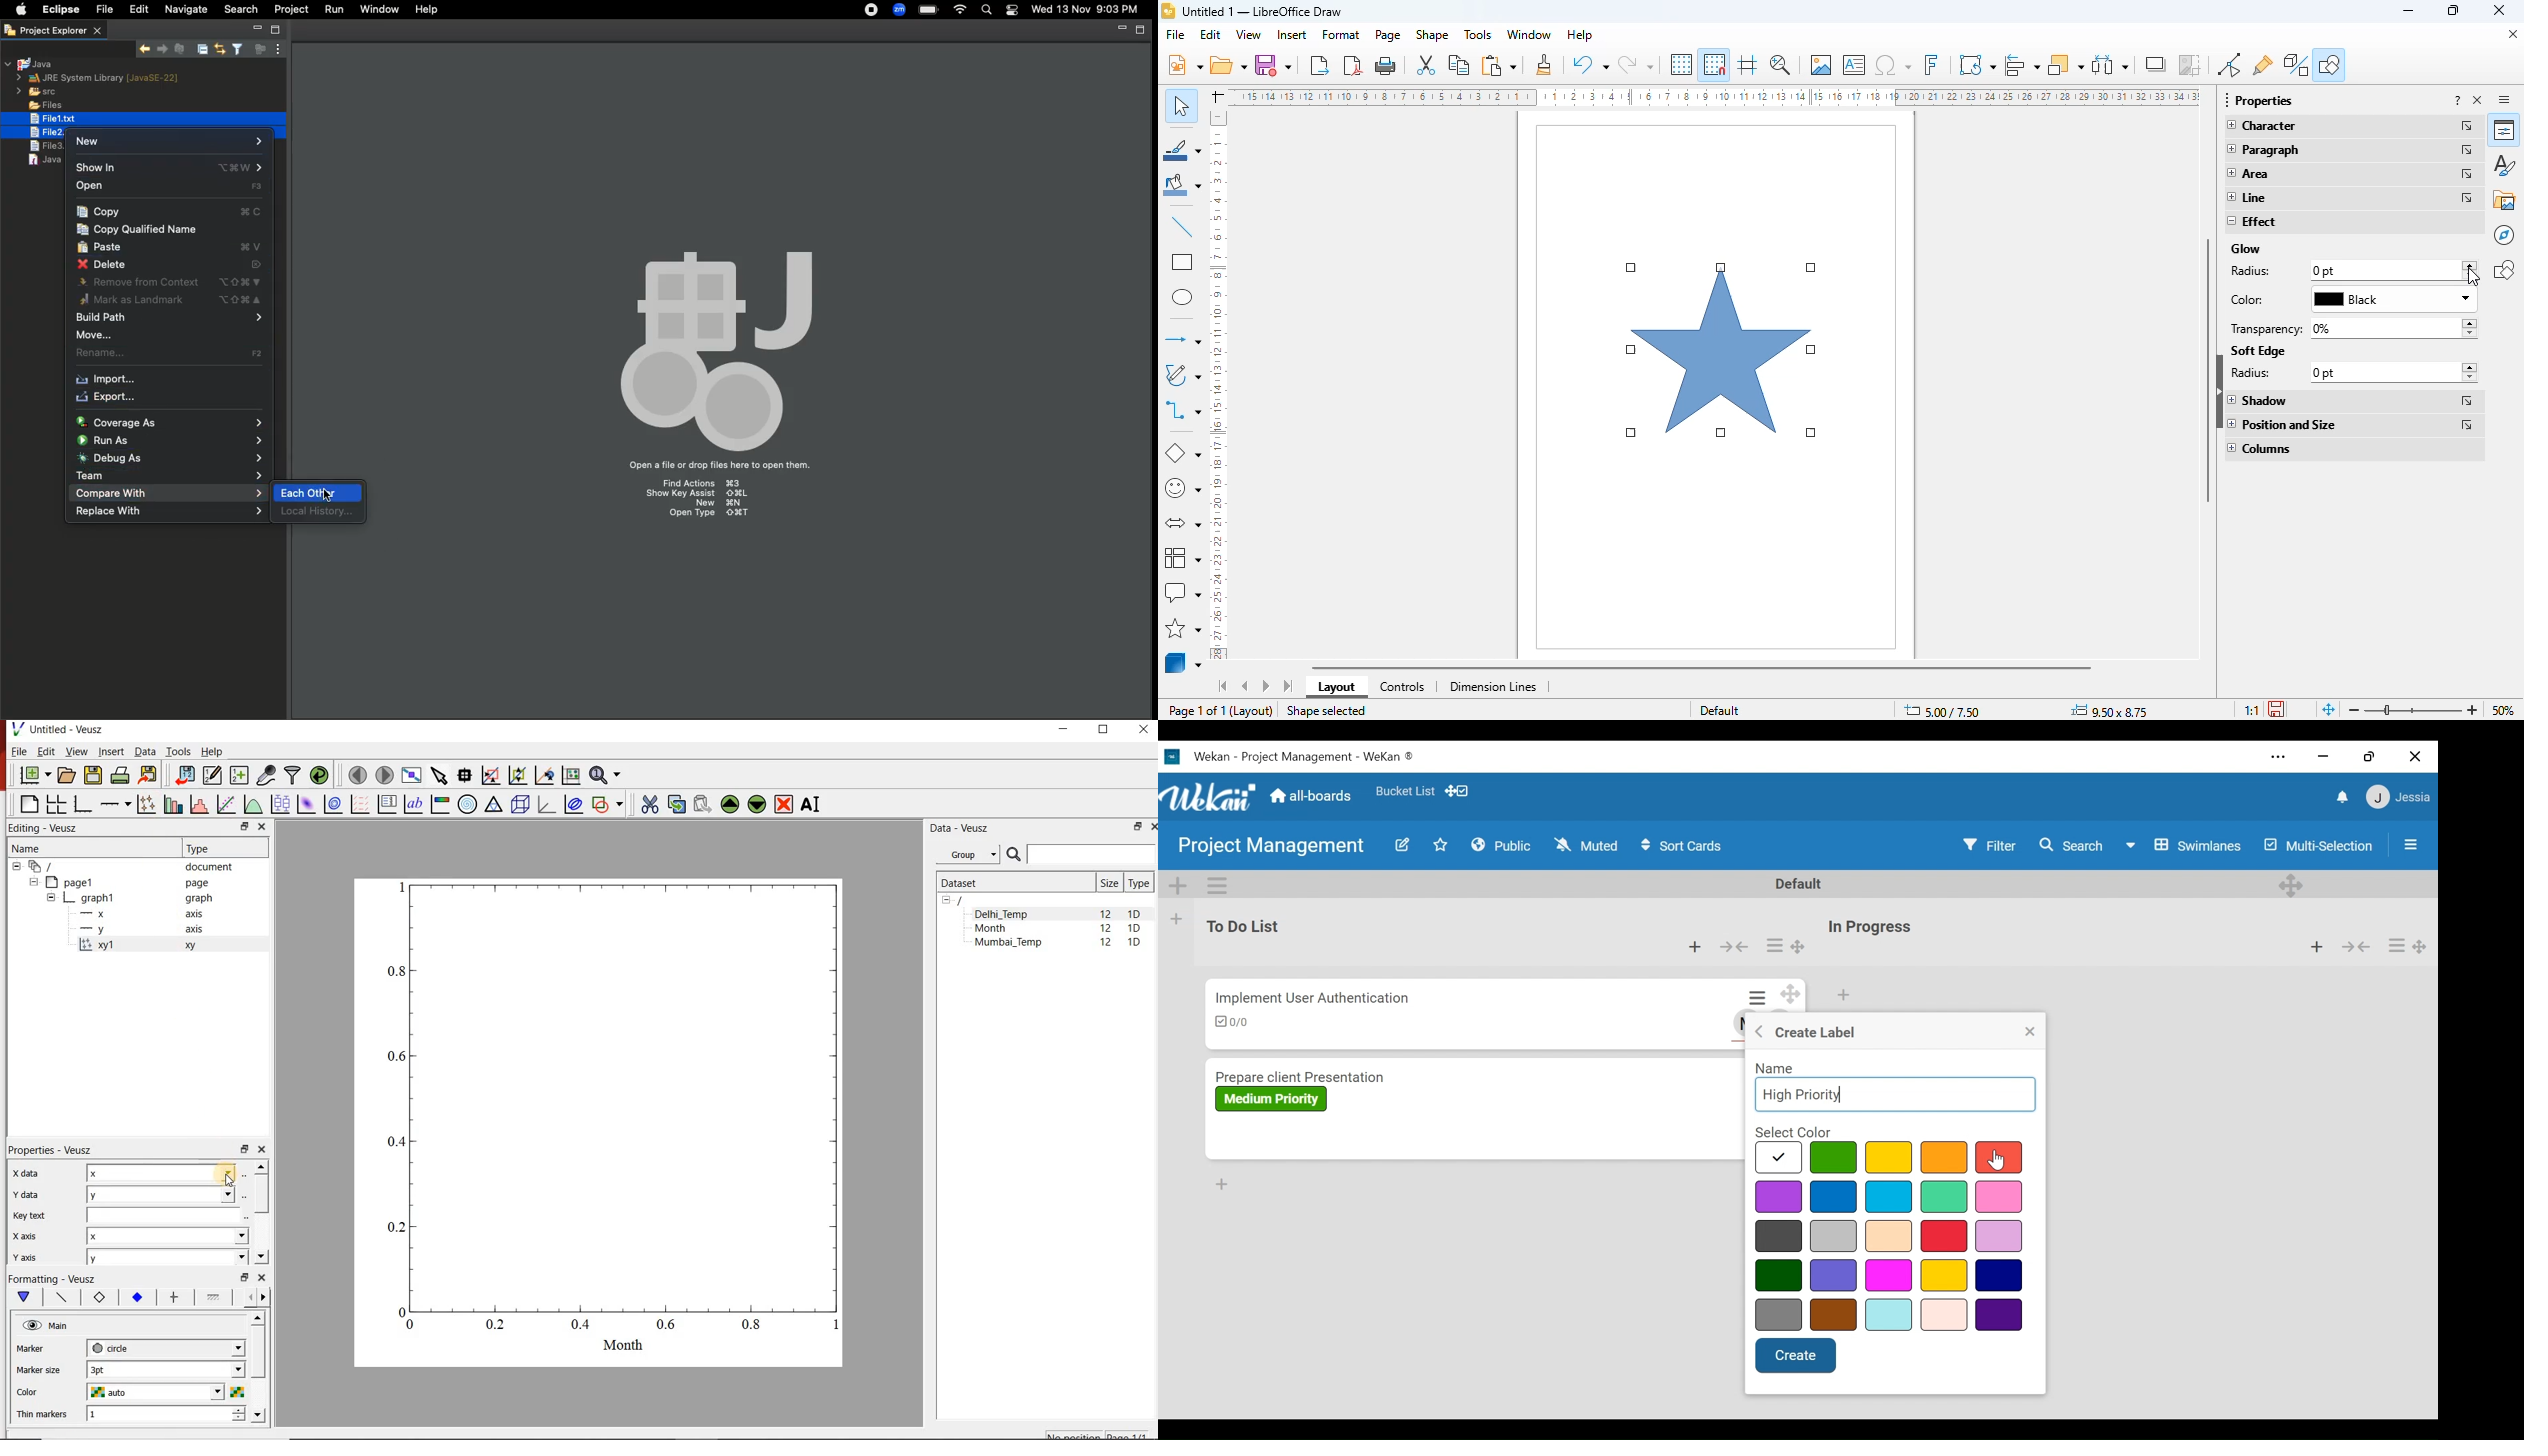 The height and width of the screenshot is (1456, 2548). What do you see at coordinates (1722, 351) in the screenshot?
I see `star selected` at bounding box center [1722, 351].